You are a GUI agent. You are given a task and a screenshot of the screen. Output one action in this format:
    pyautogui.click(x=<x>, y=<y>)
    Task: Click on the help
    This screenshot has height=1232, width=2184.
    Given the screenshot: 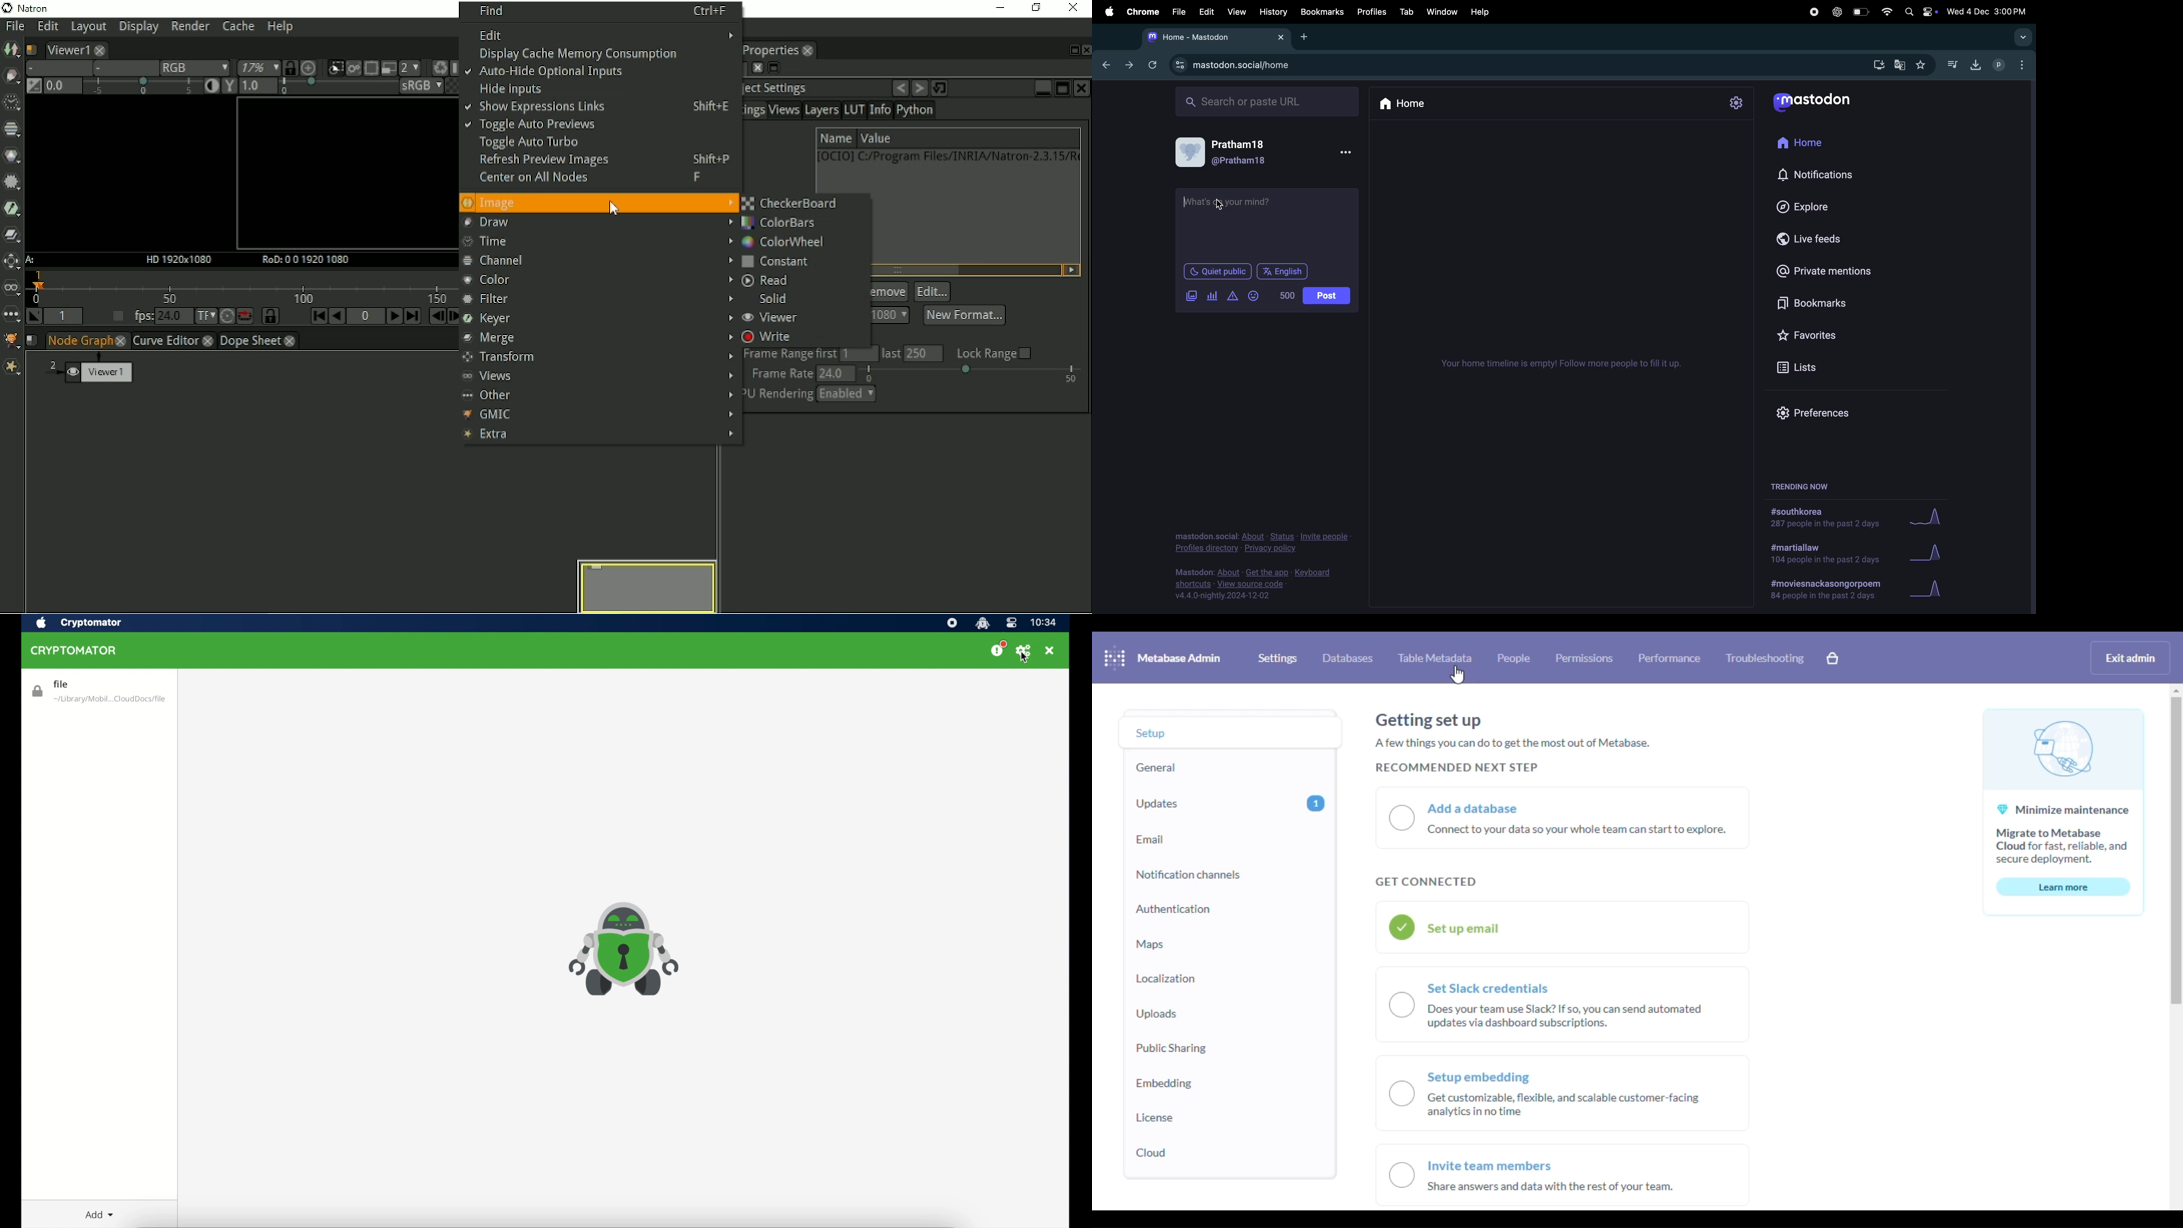 What is the action you would take?
    pyautogui.click(x=1483, y=12)
    